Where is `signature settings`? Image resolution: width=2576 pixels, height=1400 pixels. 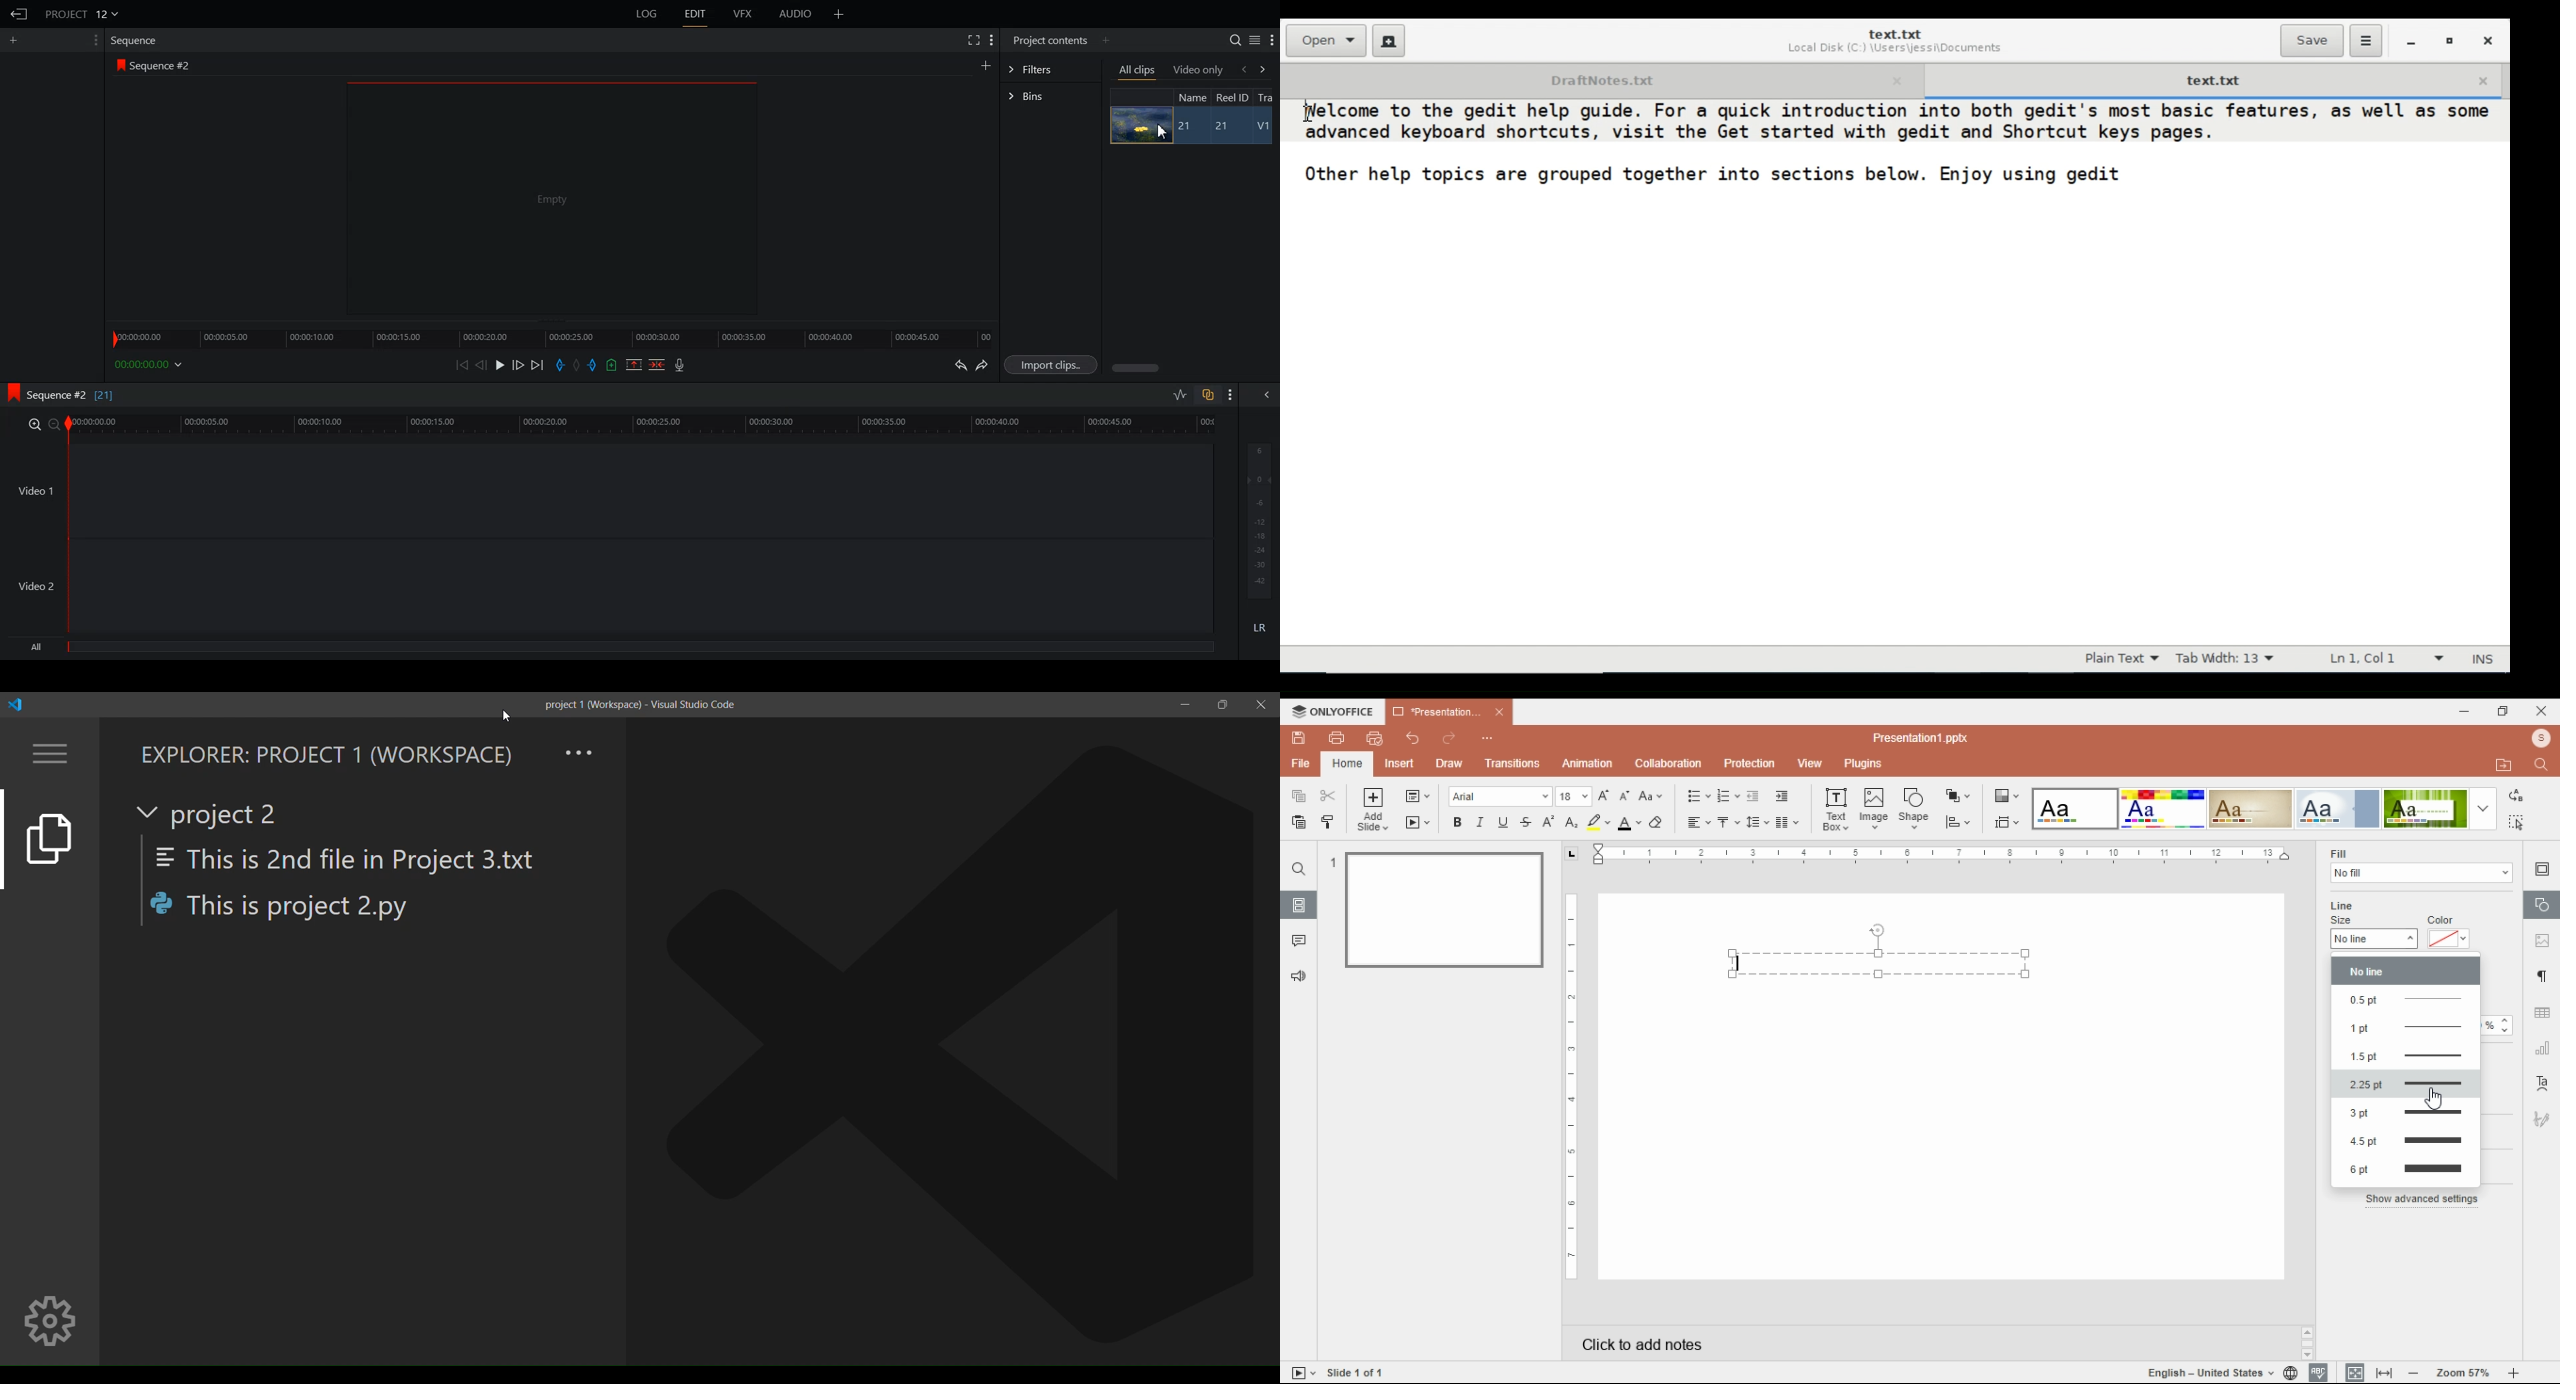
signature settings is located at coordinates (2544, 1119).